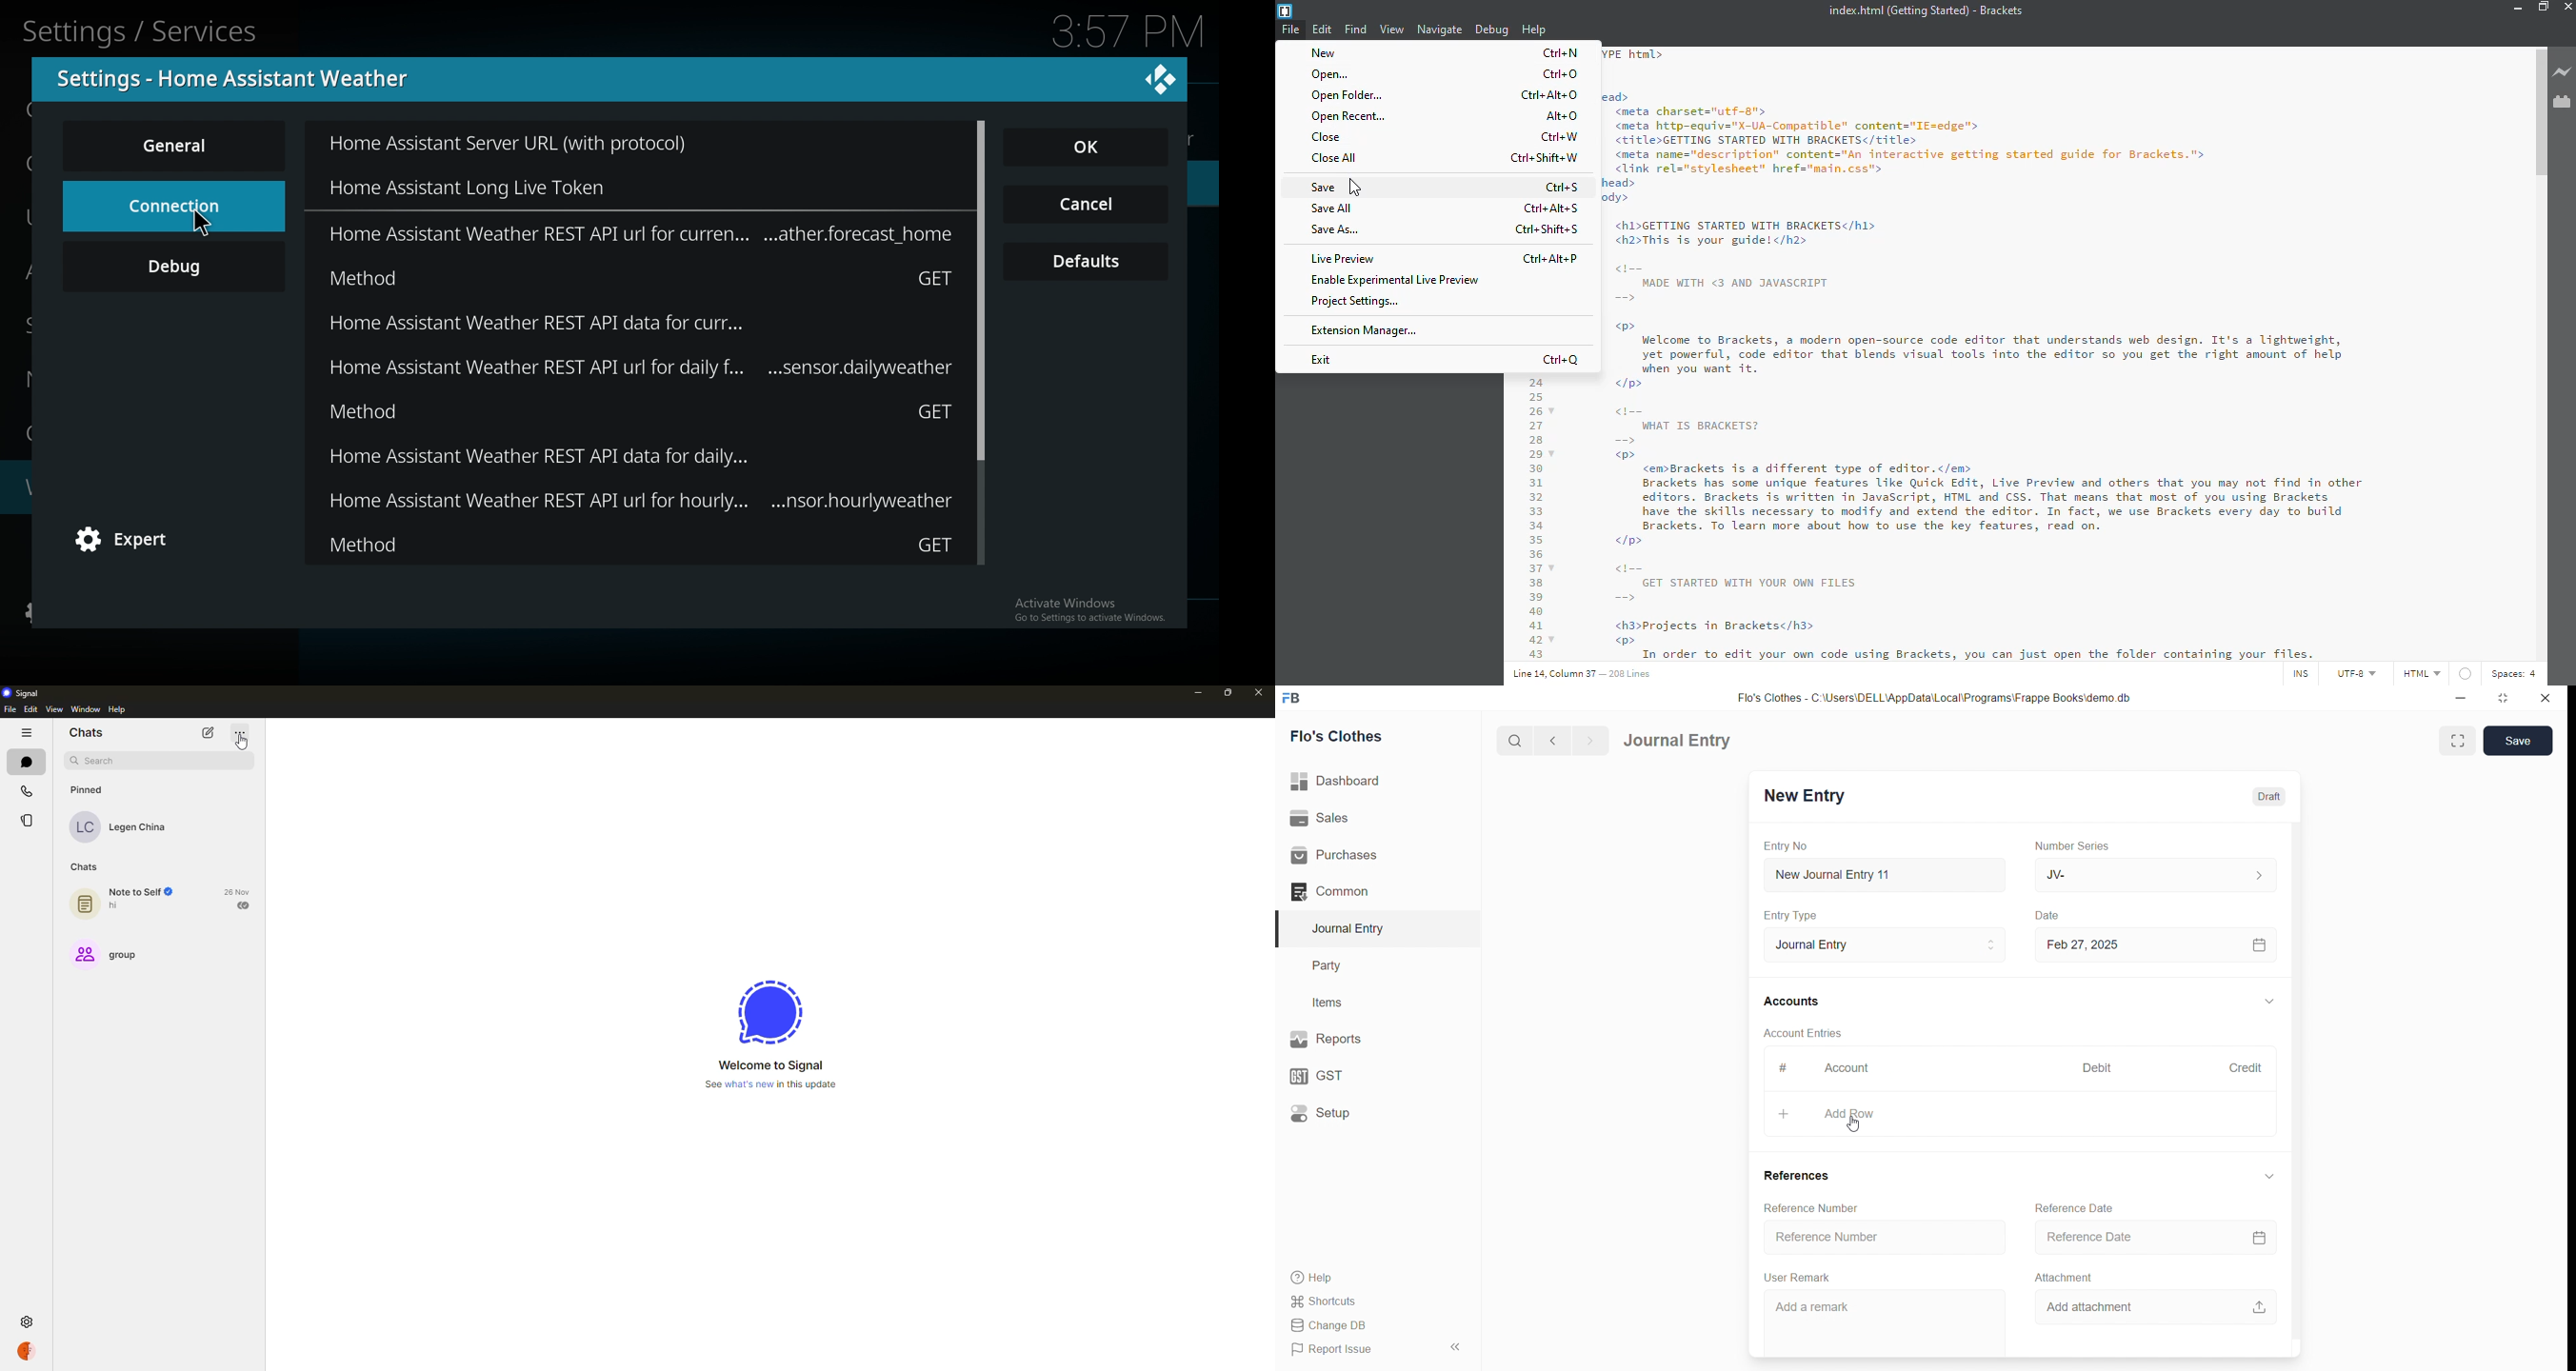 The image size is (2576, 1372). Describe the element at coordinates (1800, 1177) in the screenshot. I see `References` at that location.